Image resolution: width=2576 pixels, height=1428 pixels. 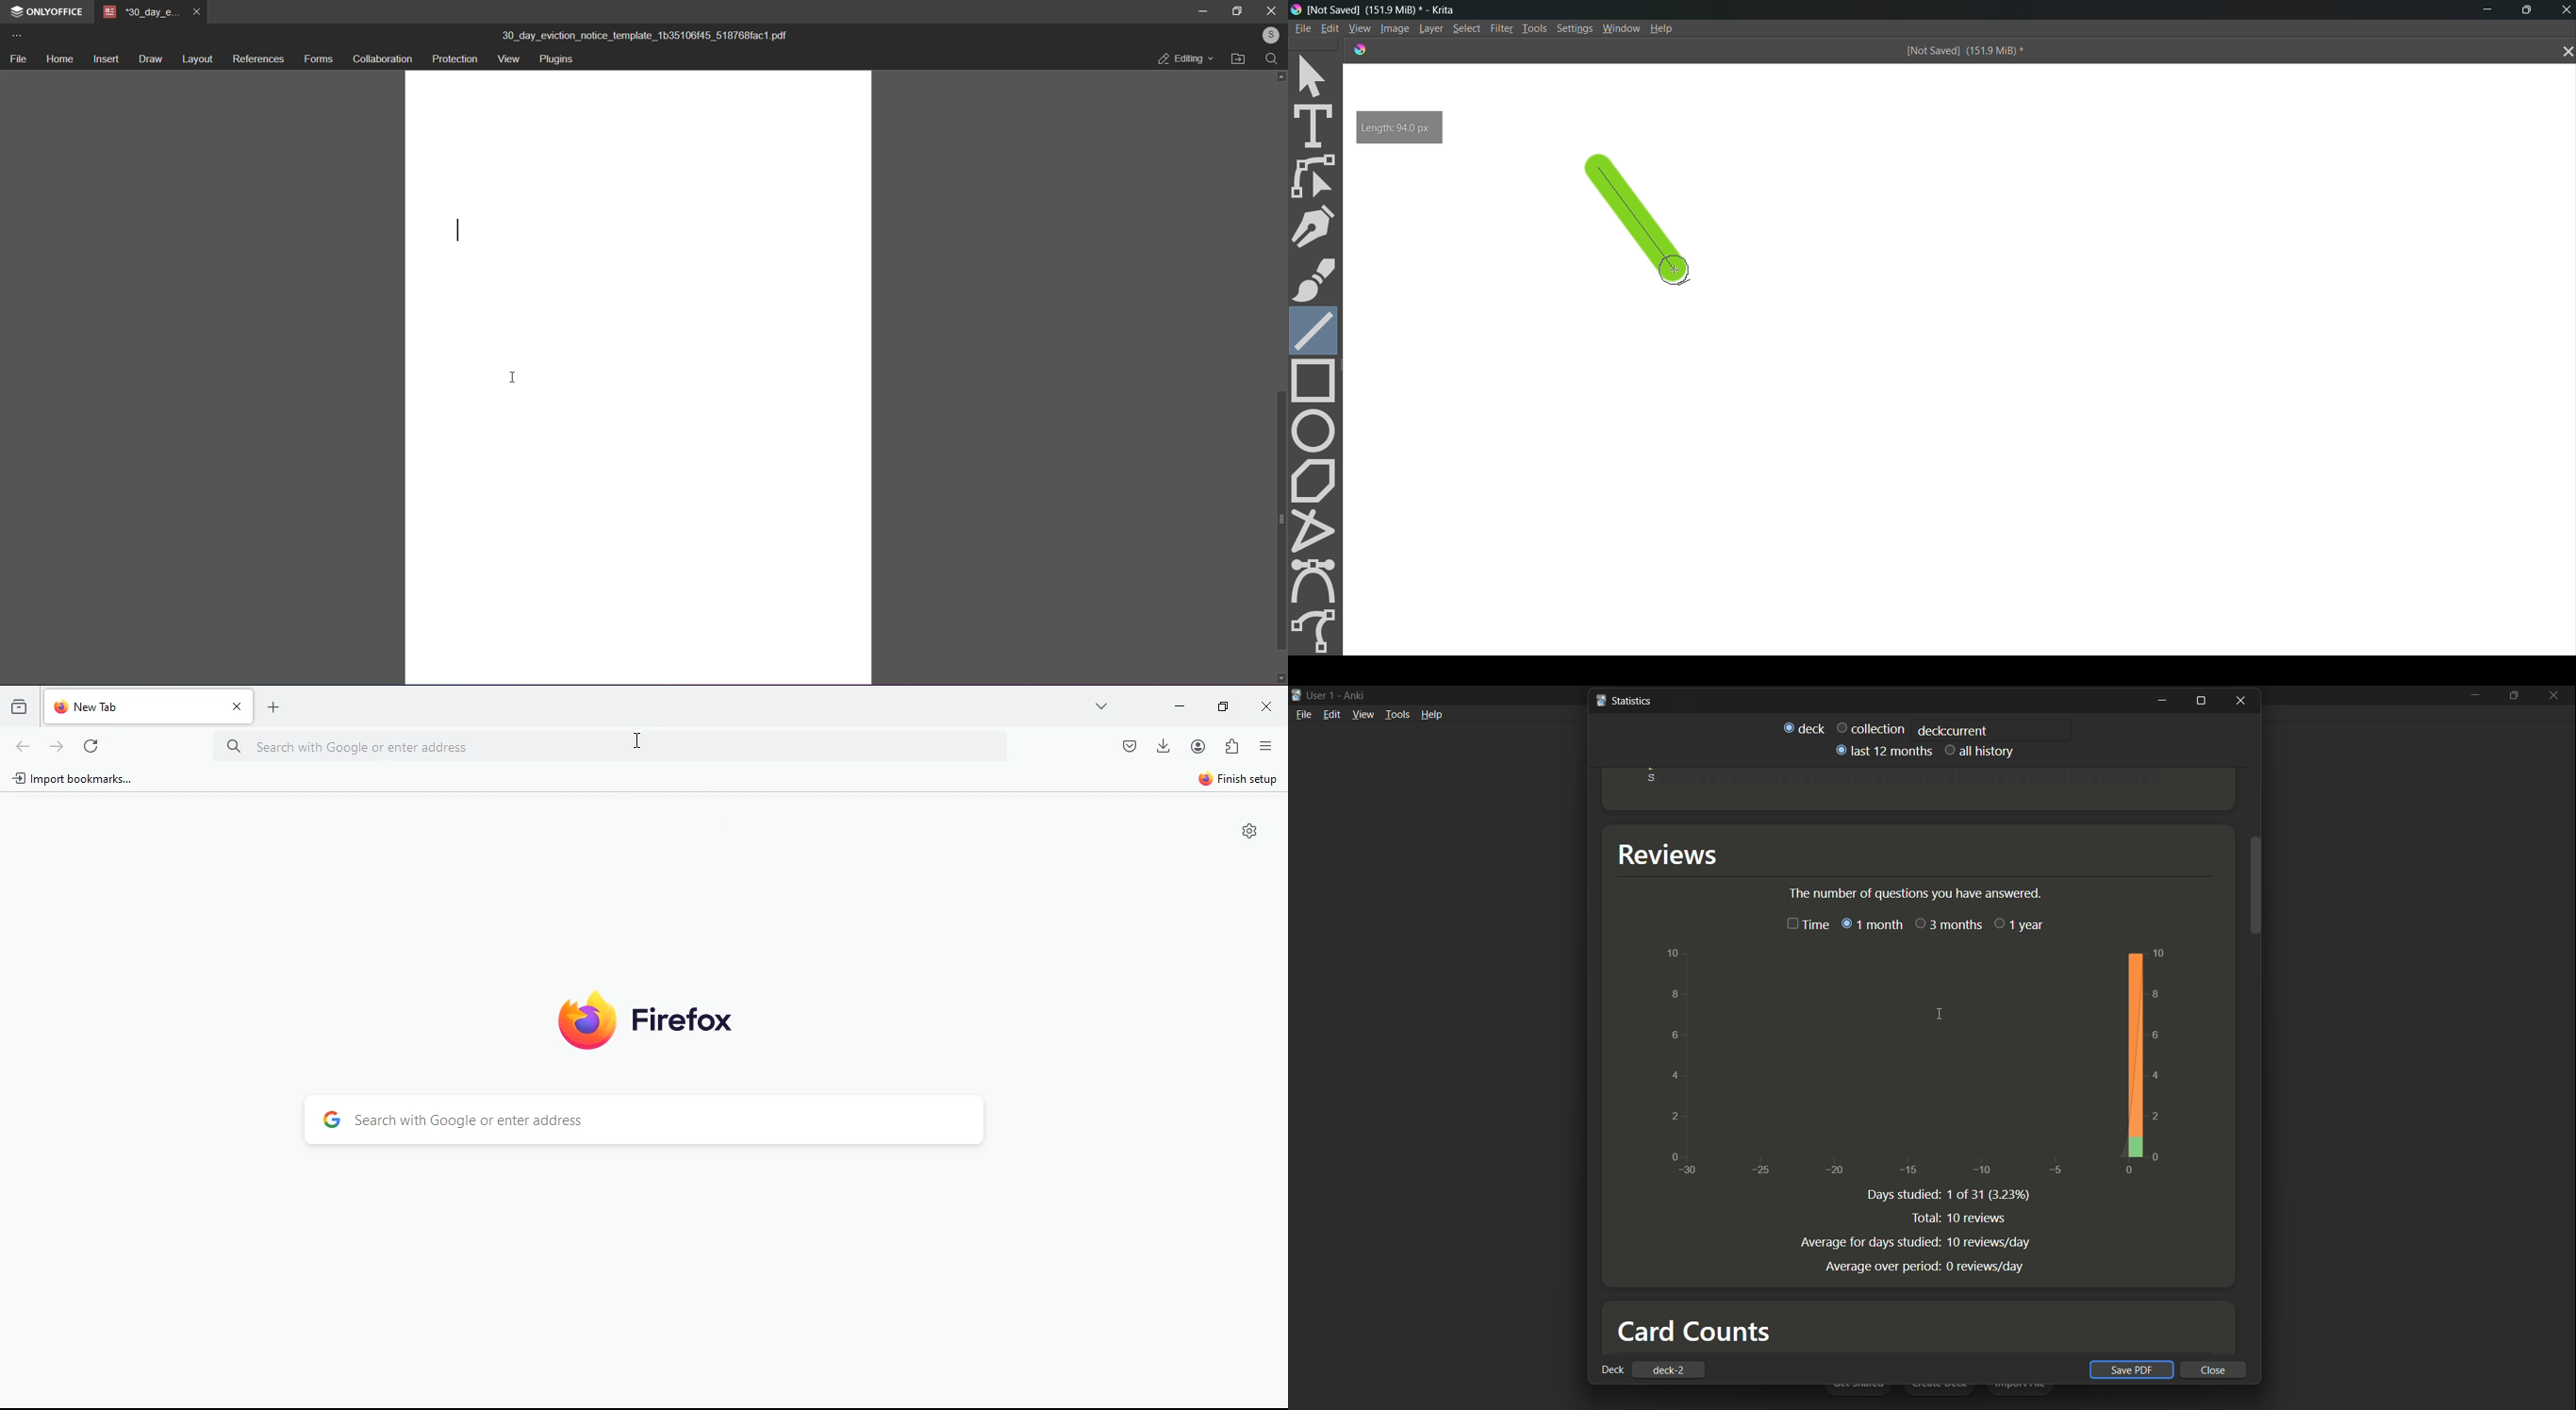 I want to click on forward, so click(x=59, y=745).